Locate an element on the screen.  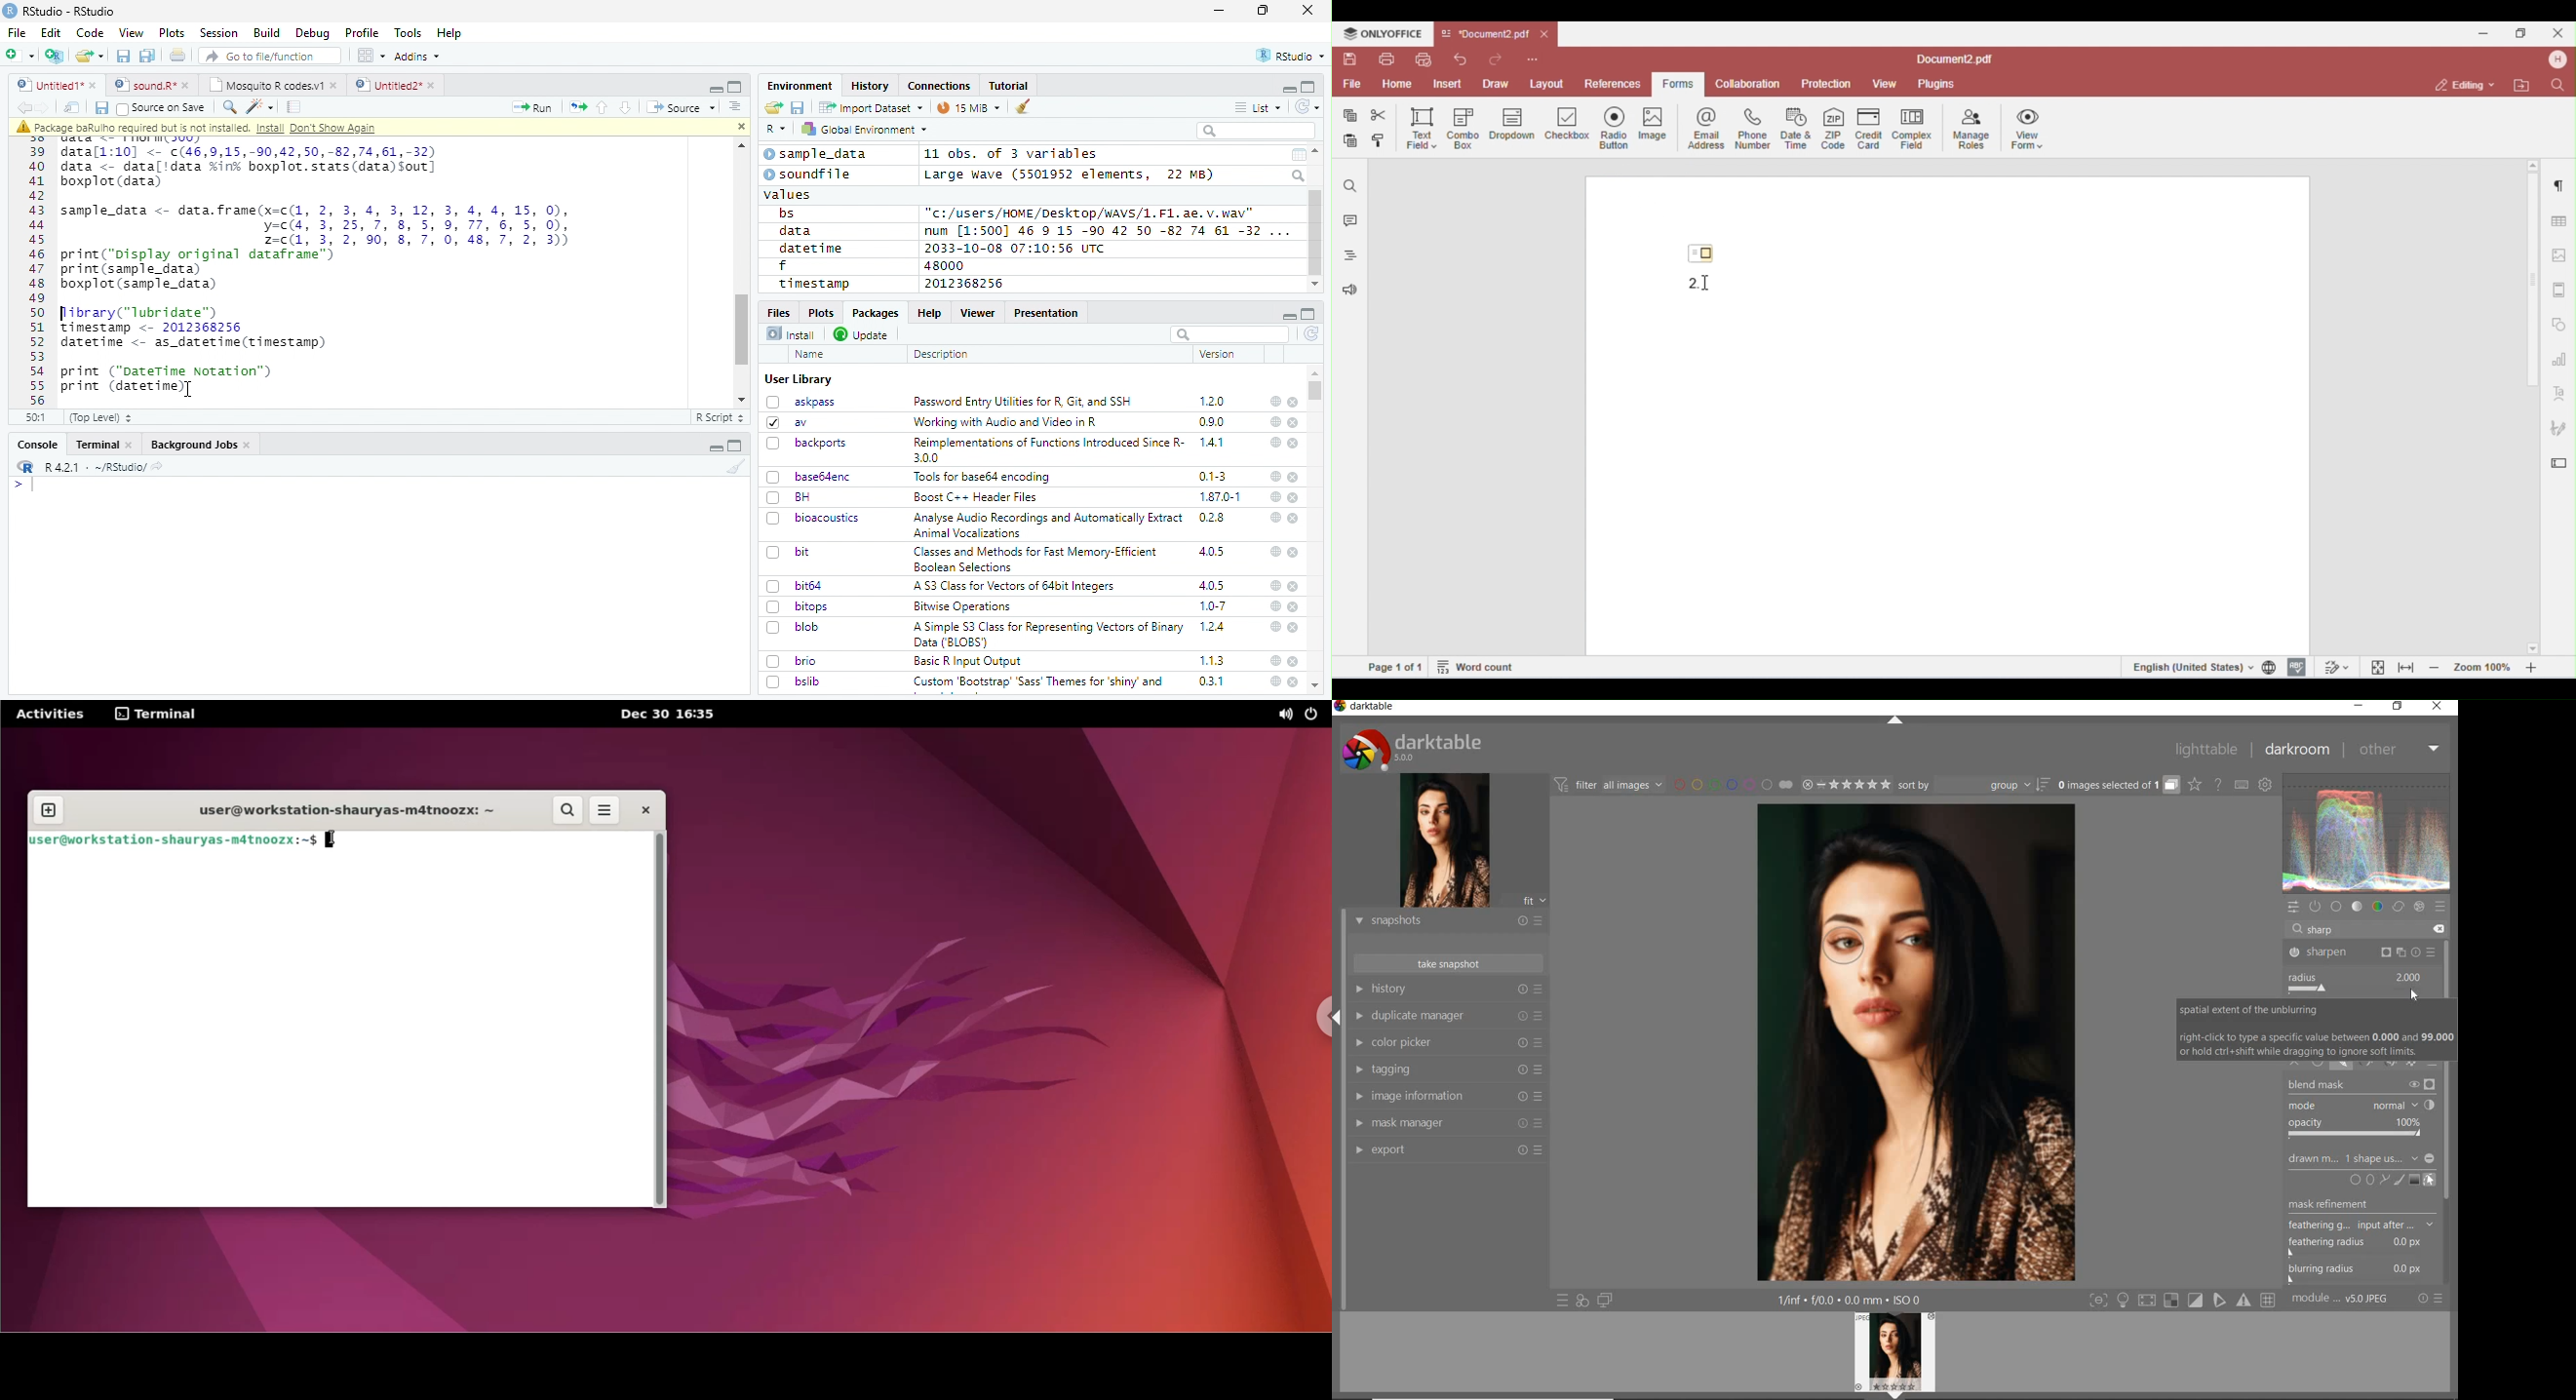
power options is located at coordinates (1315, 715).